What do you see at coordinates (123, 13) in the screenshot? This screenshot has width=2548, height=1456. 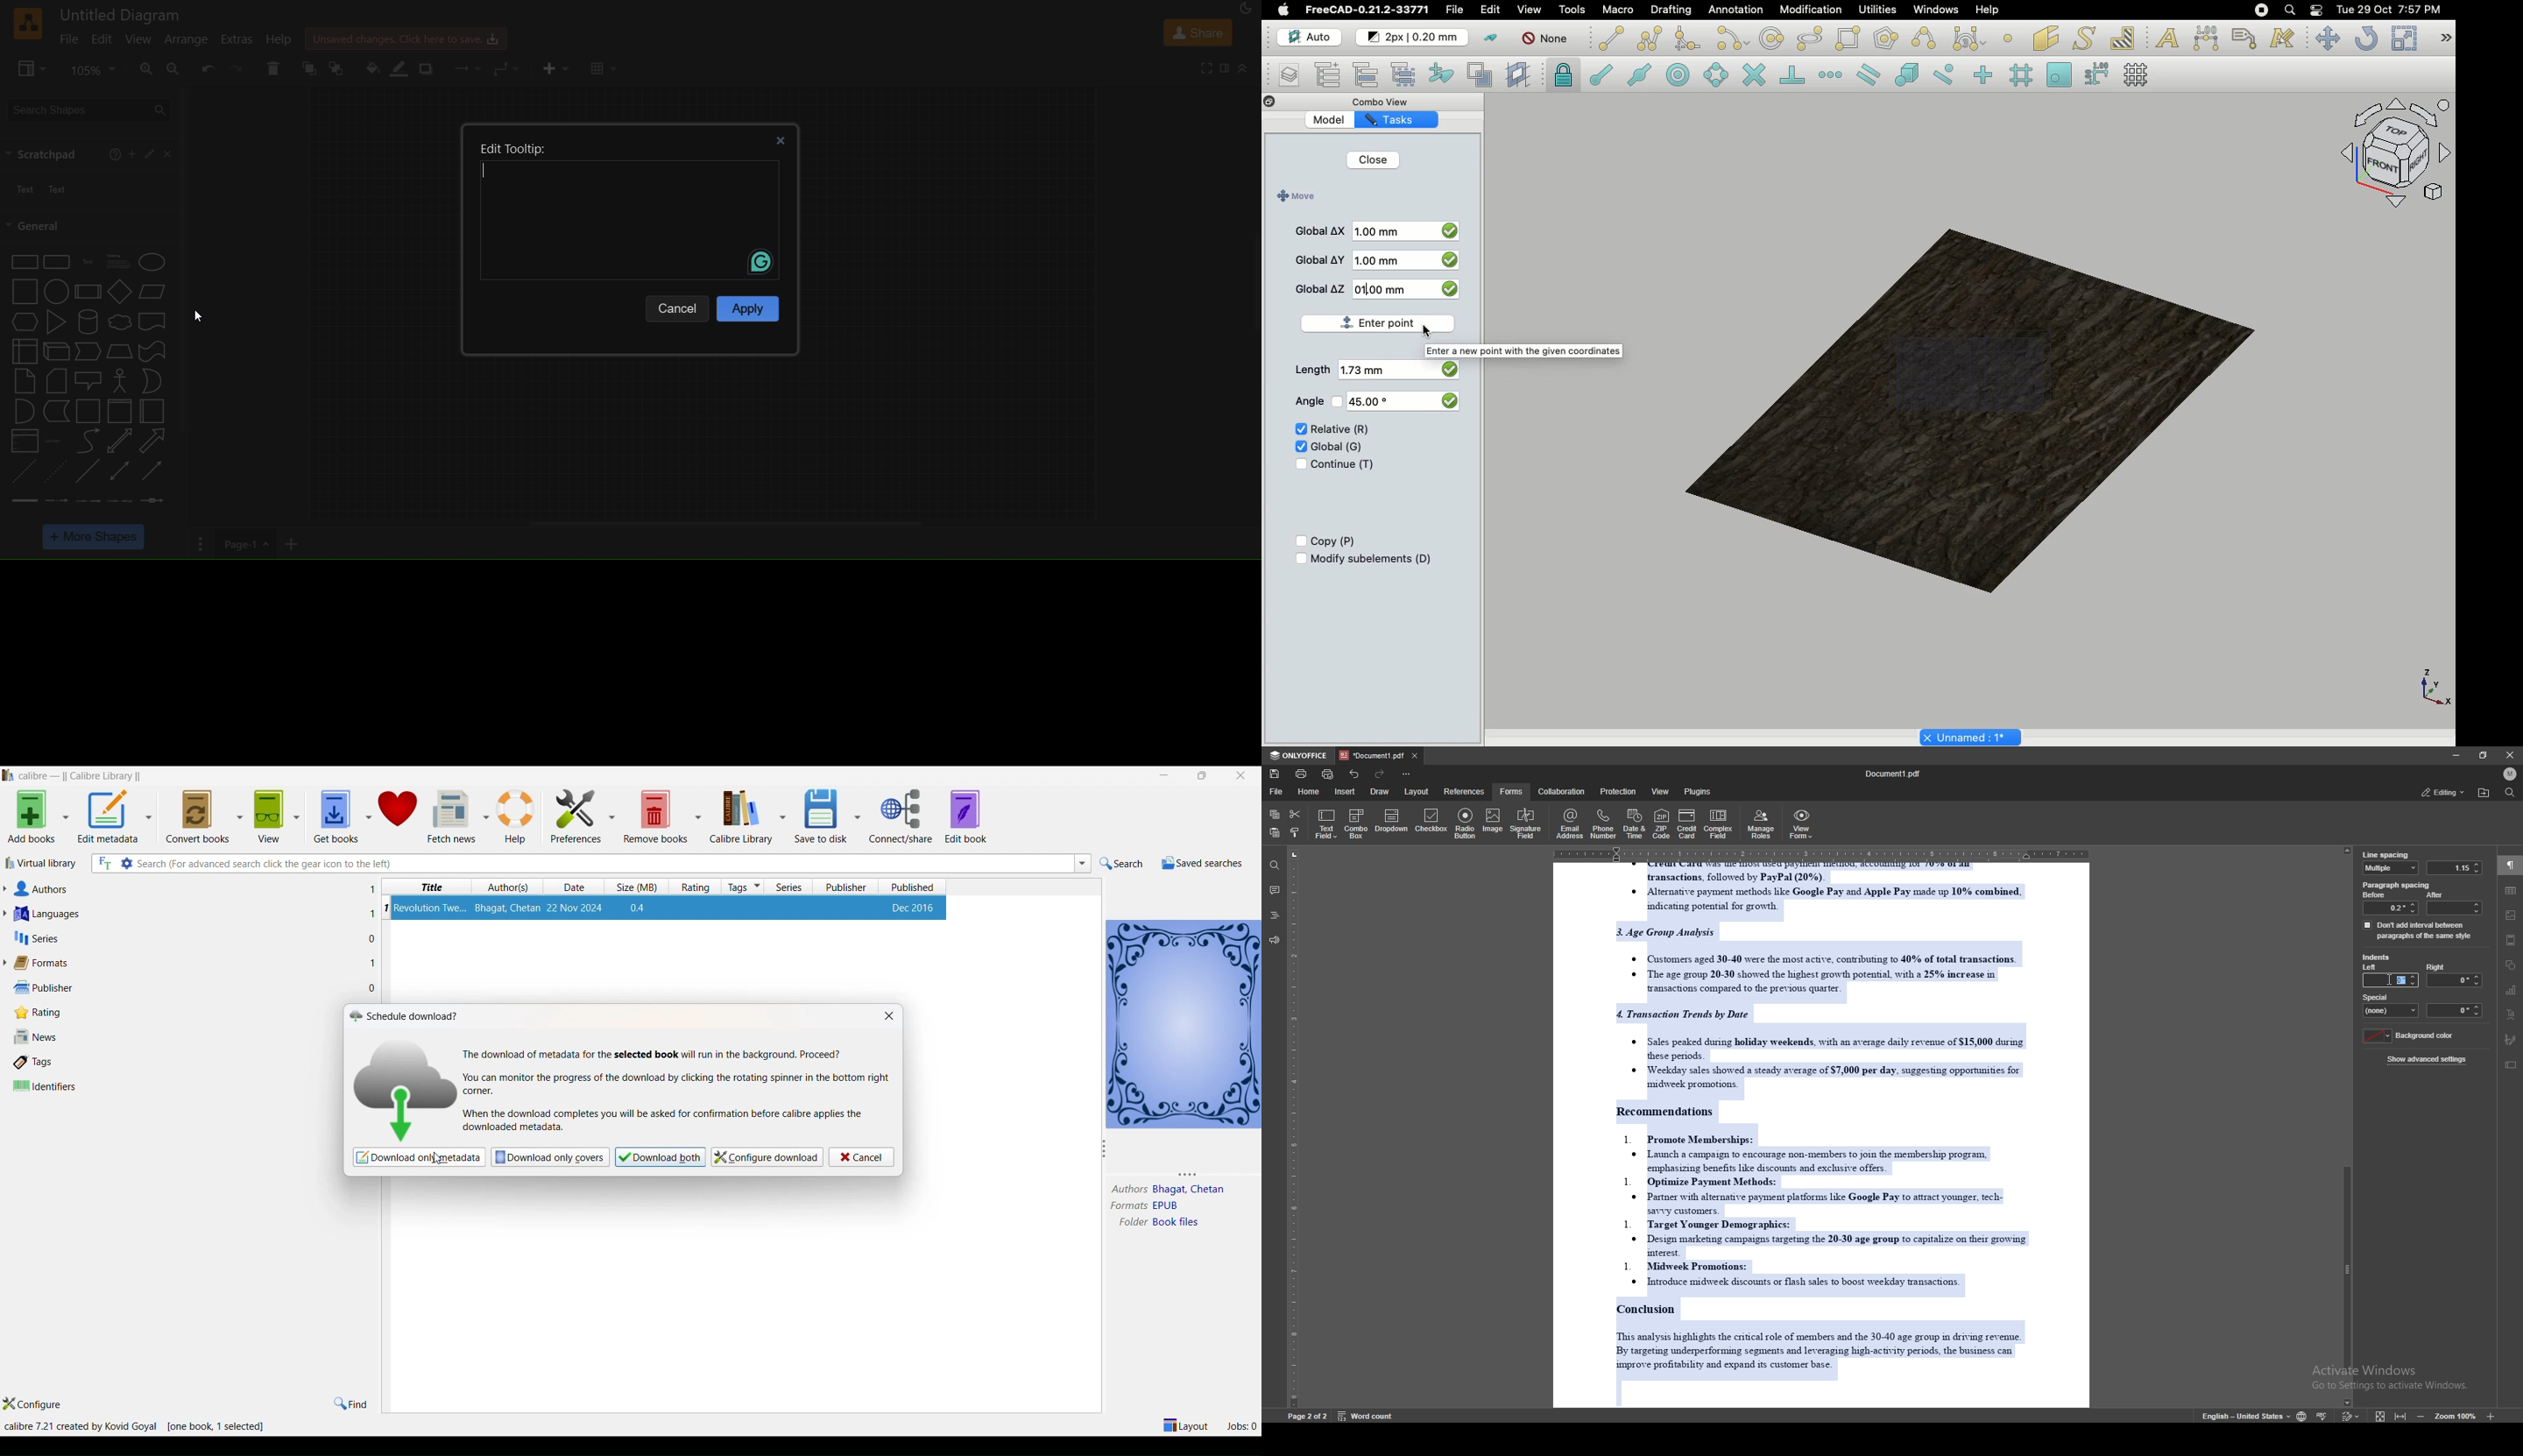 I see `untitled diagram` at bounding box center [123, 13].